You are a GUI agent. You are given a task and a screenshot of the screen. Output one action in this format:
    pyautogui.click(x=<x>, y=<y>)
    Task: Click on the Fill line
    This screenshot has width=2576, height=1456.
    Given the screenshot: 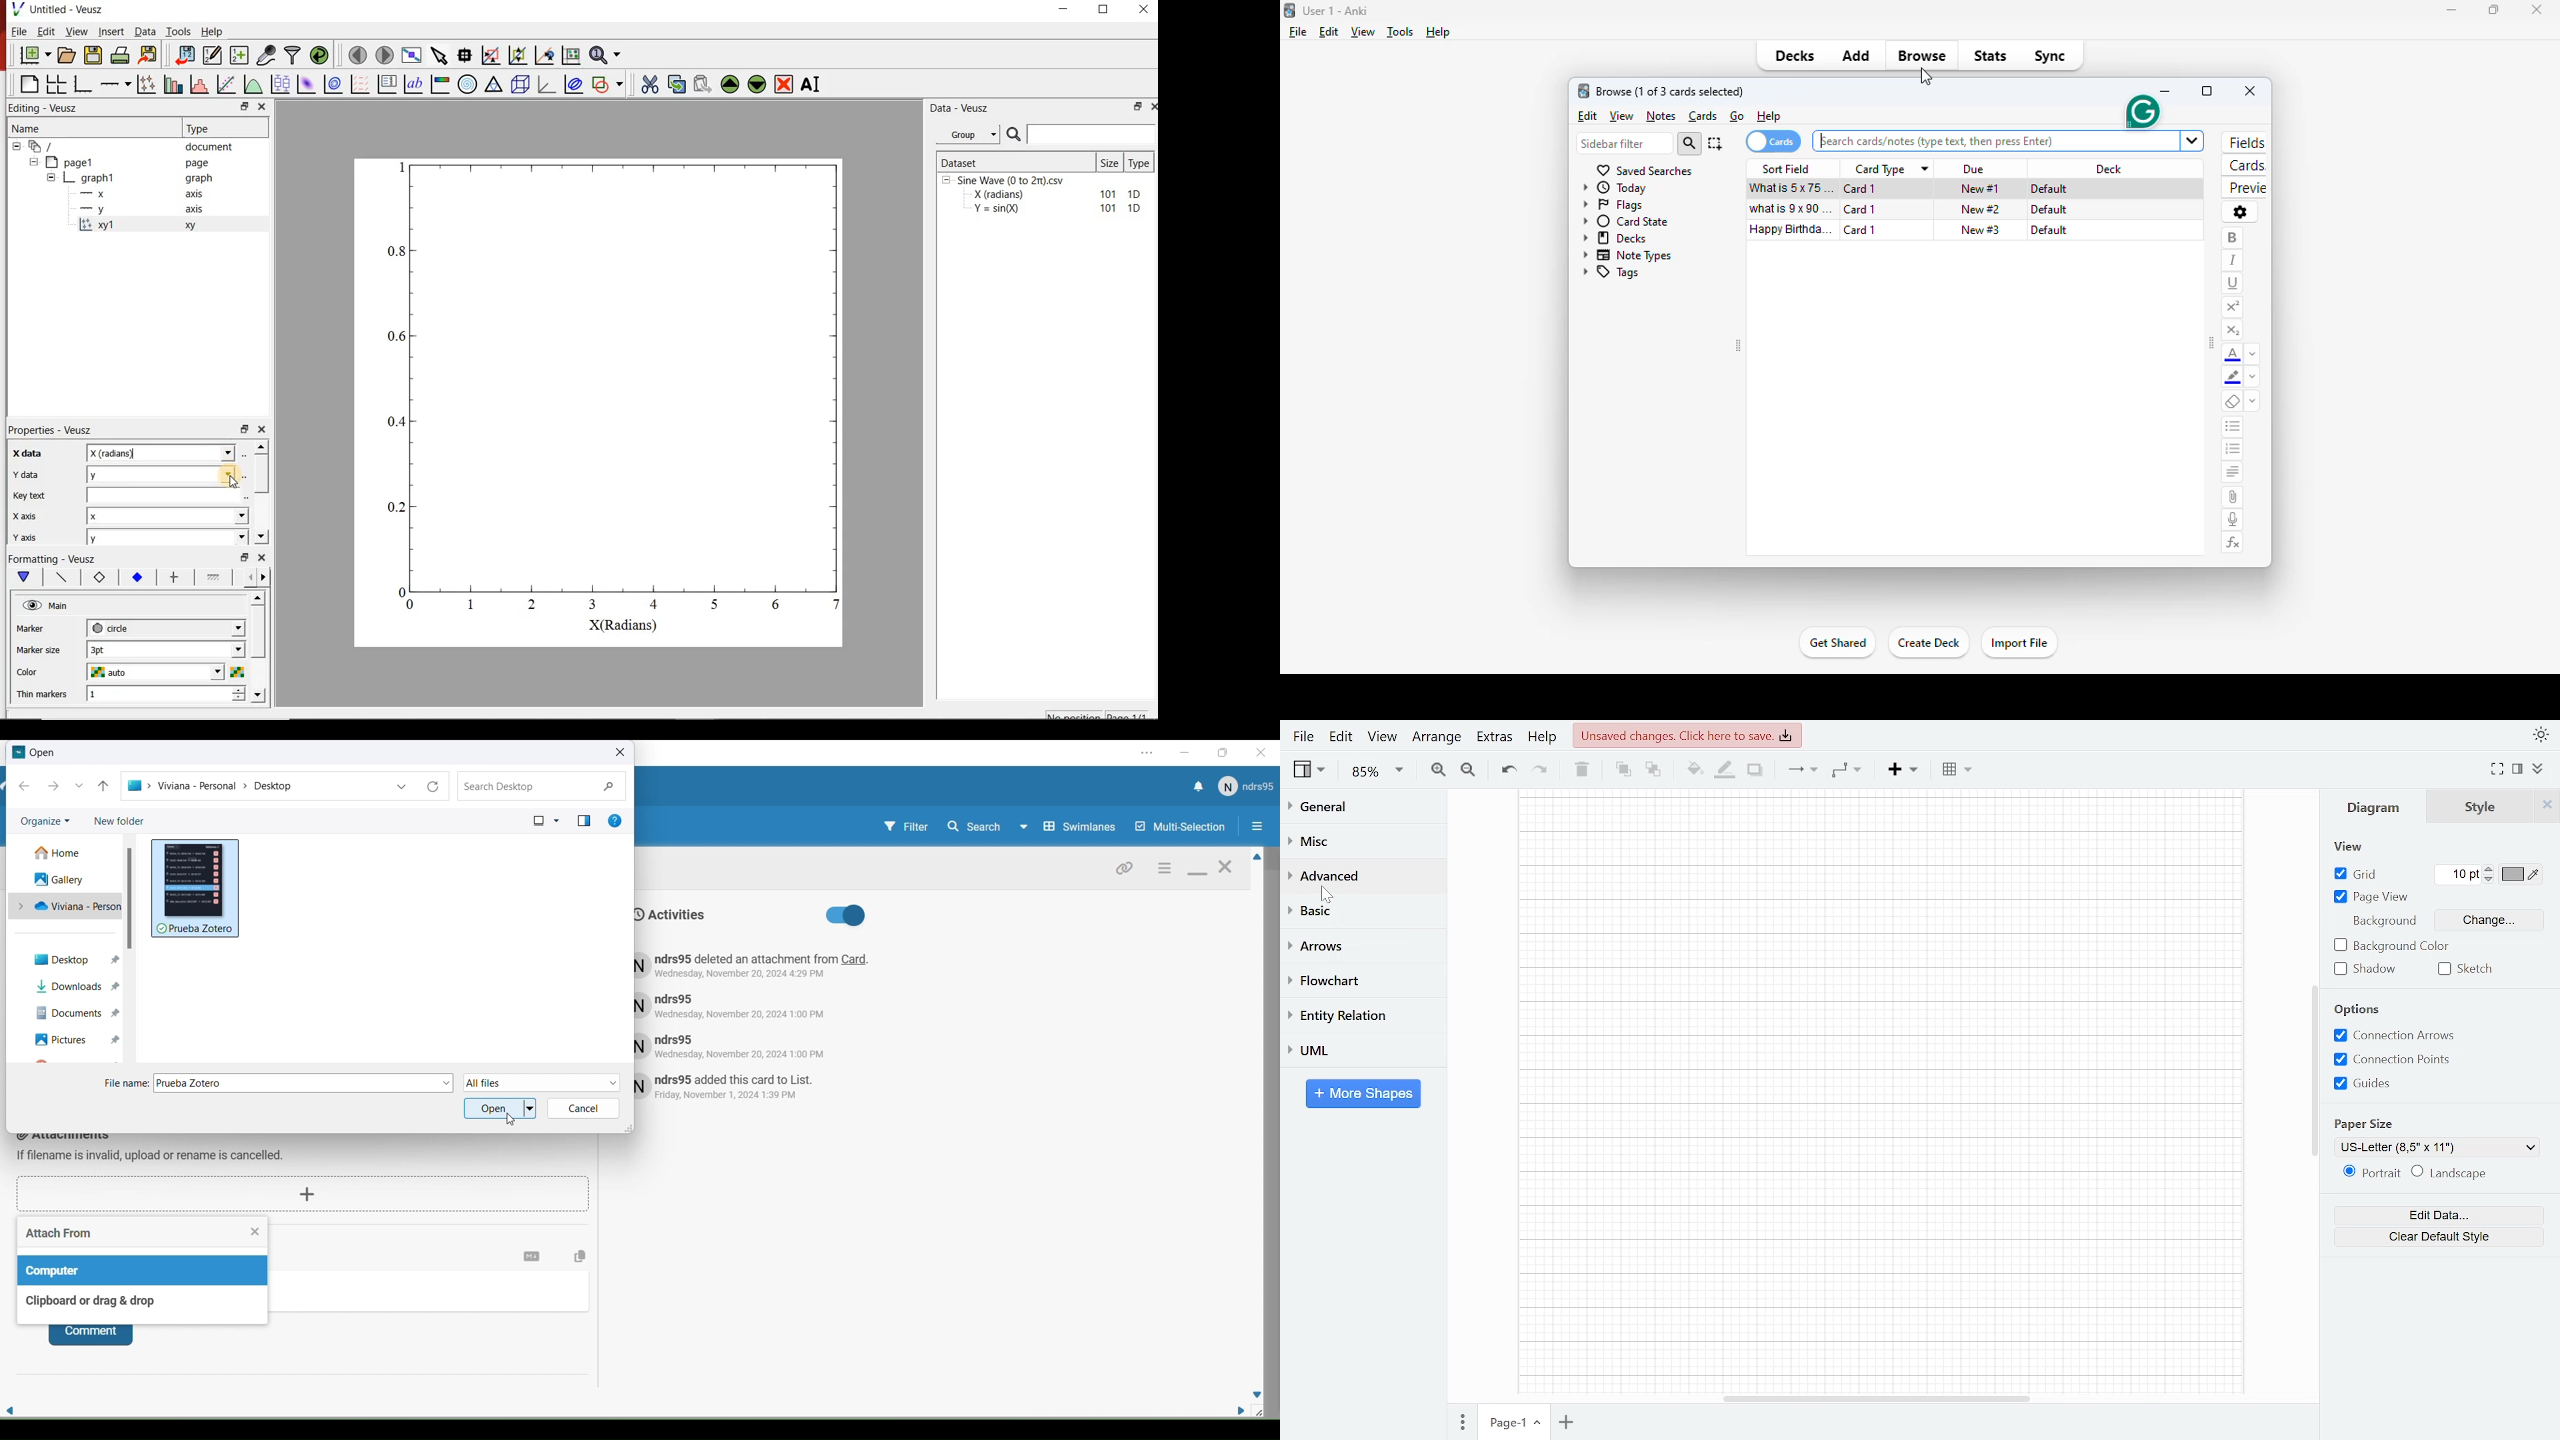 What is the action you would take?
    pyautogui.click(x=1724, y=772)
    